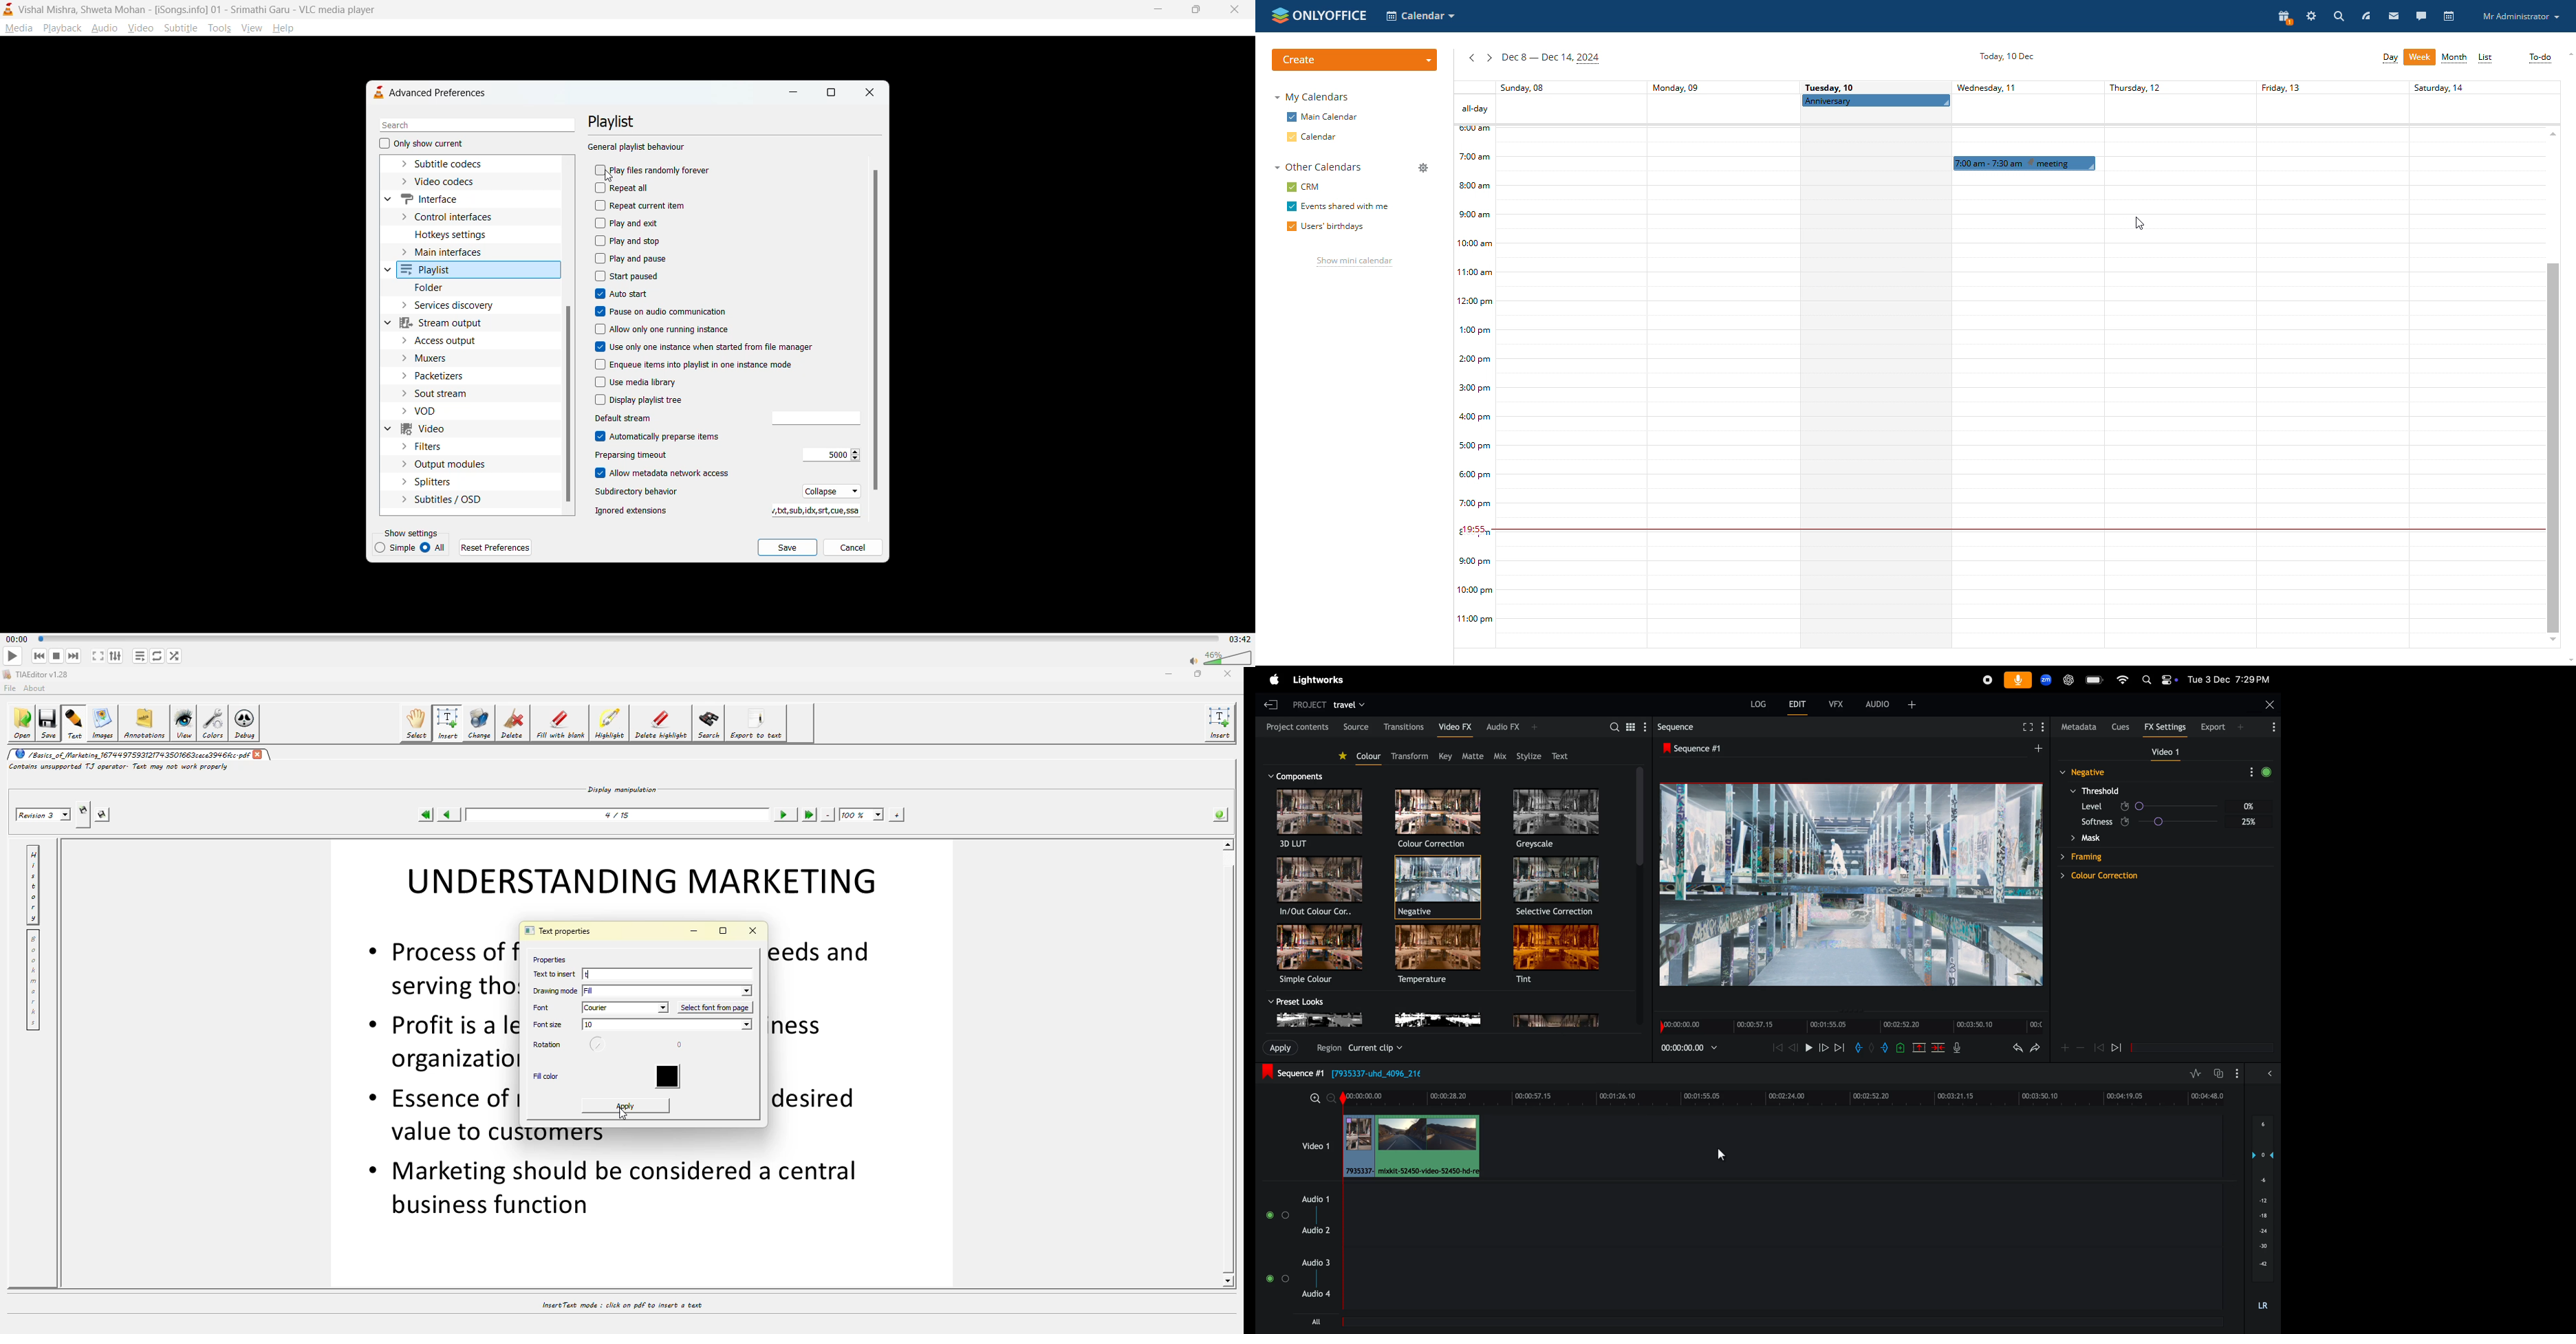  Describe the element at coordinates (1332, 118) in the screenshot. I see `main calendar` at that location.